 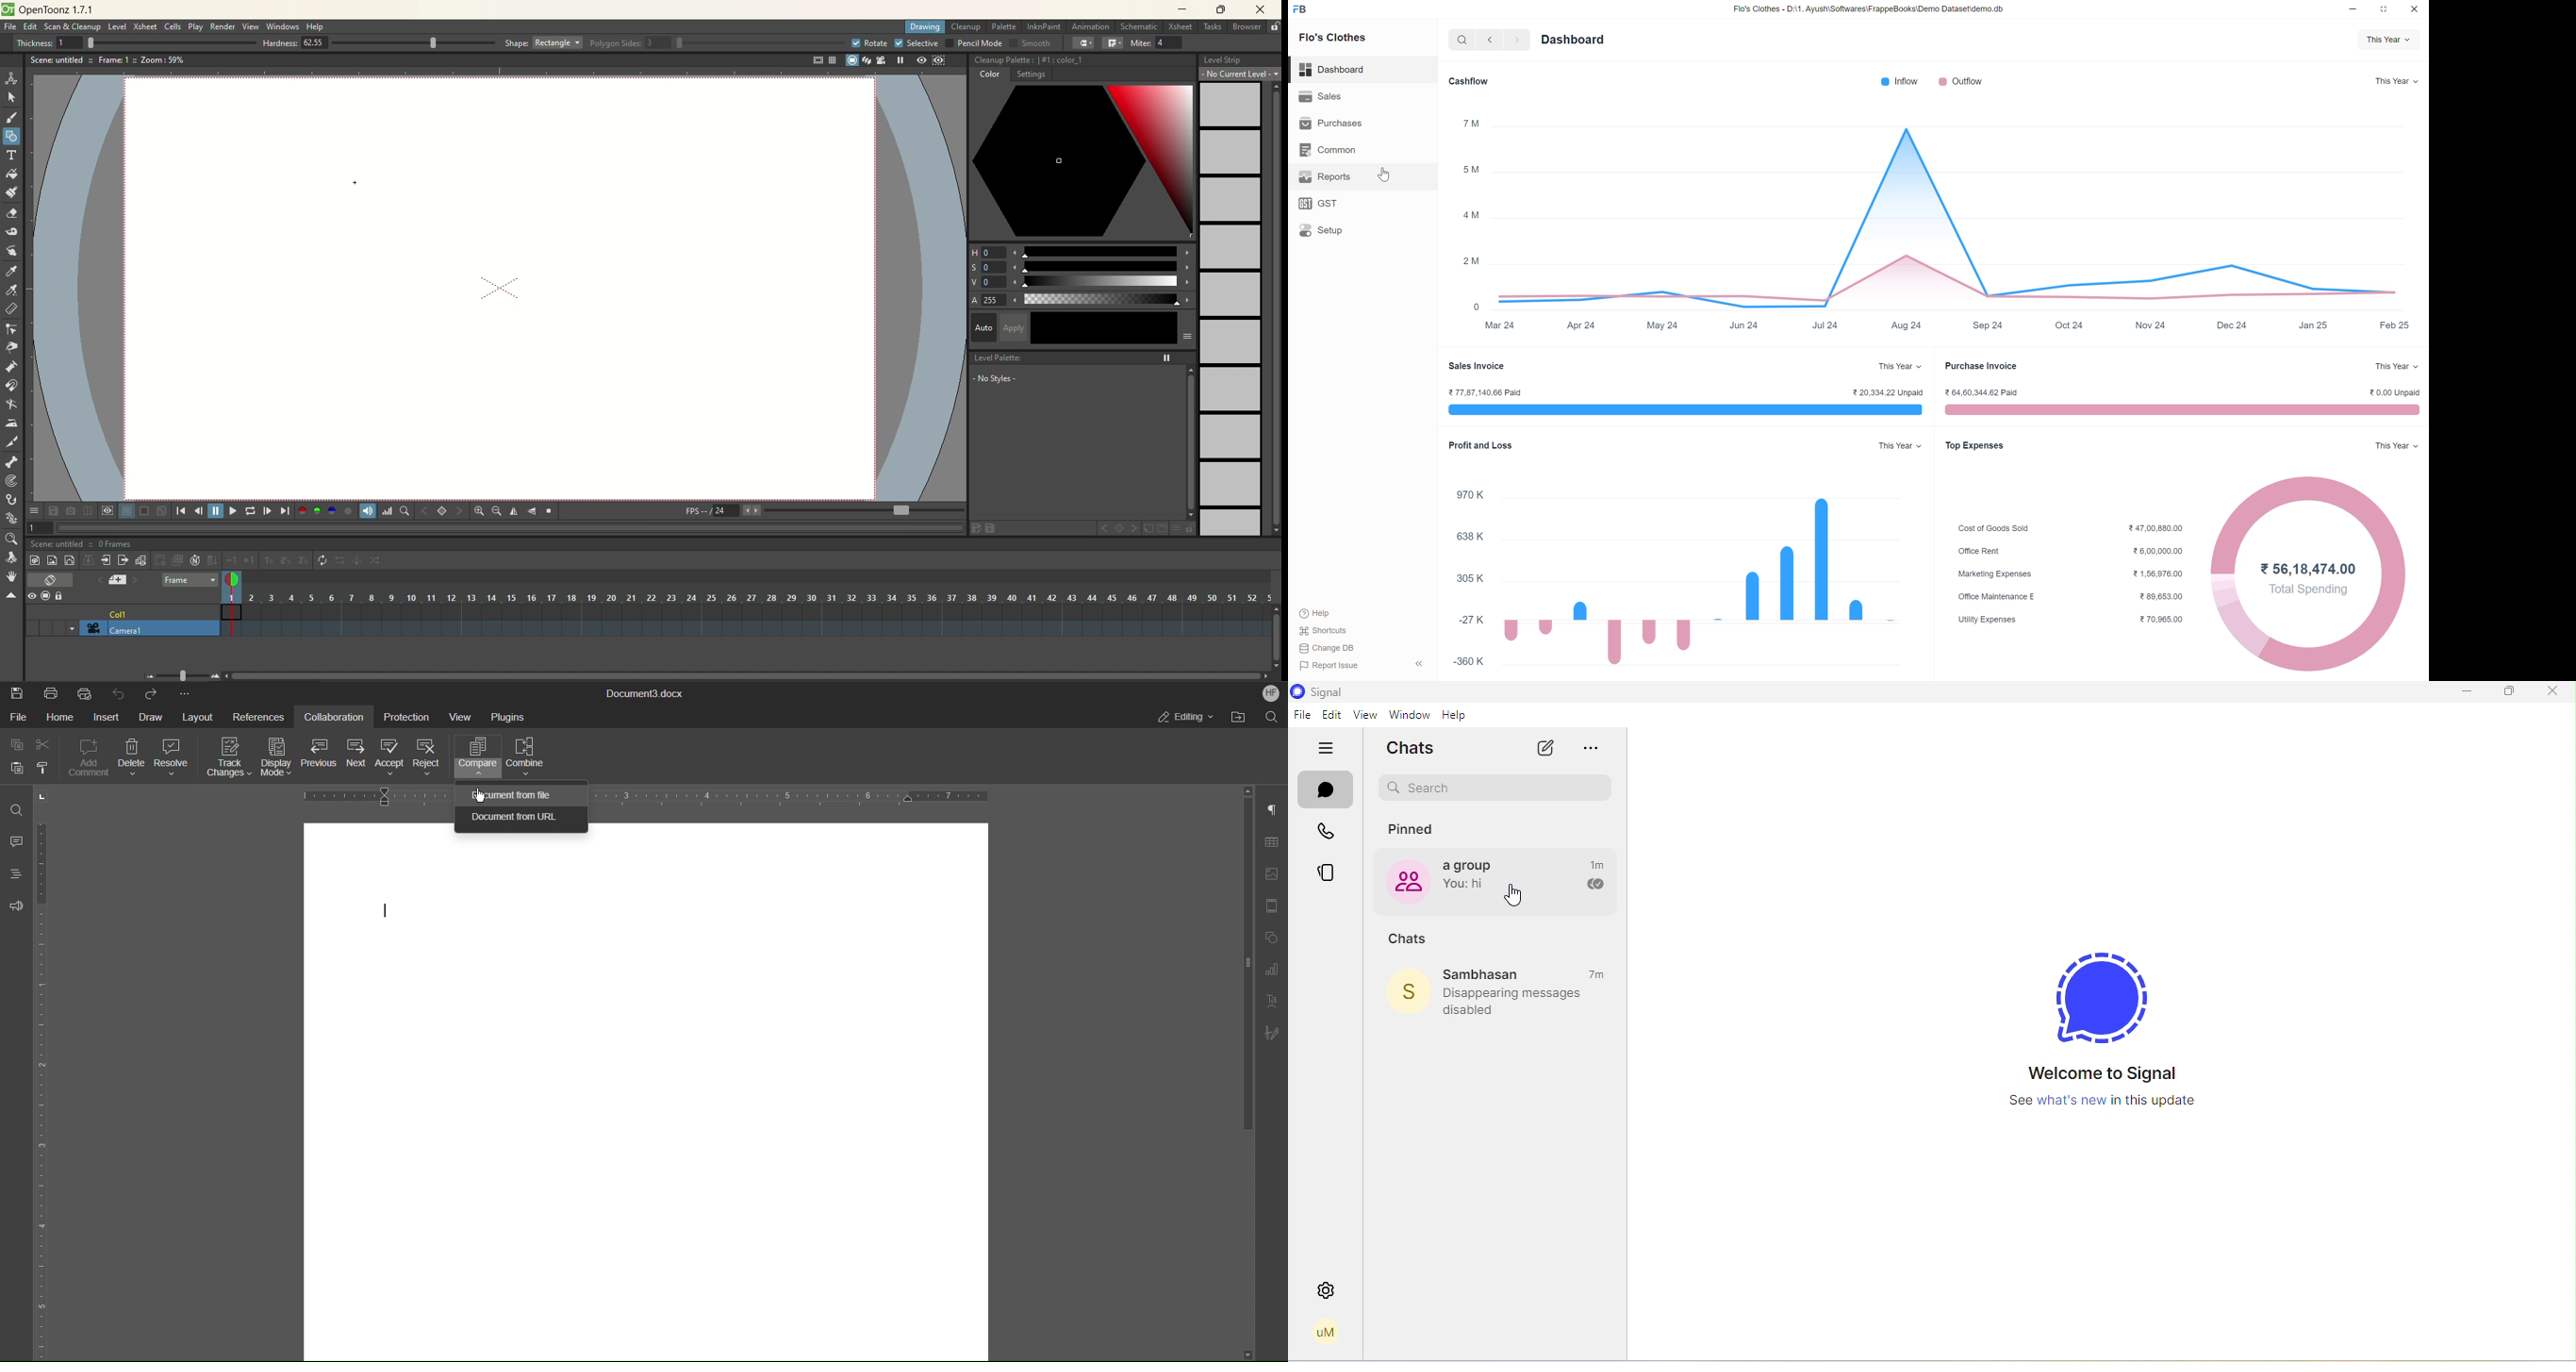 What do you see at coordinates (1681, 411) in the screenshot?
I see `sales invoice` at bounding box center [1681, 411].